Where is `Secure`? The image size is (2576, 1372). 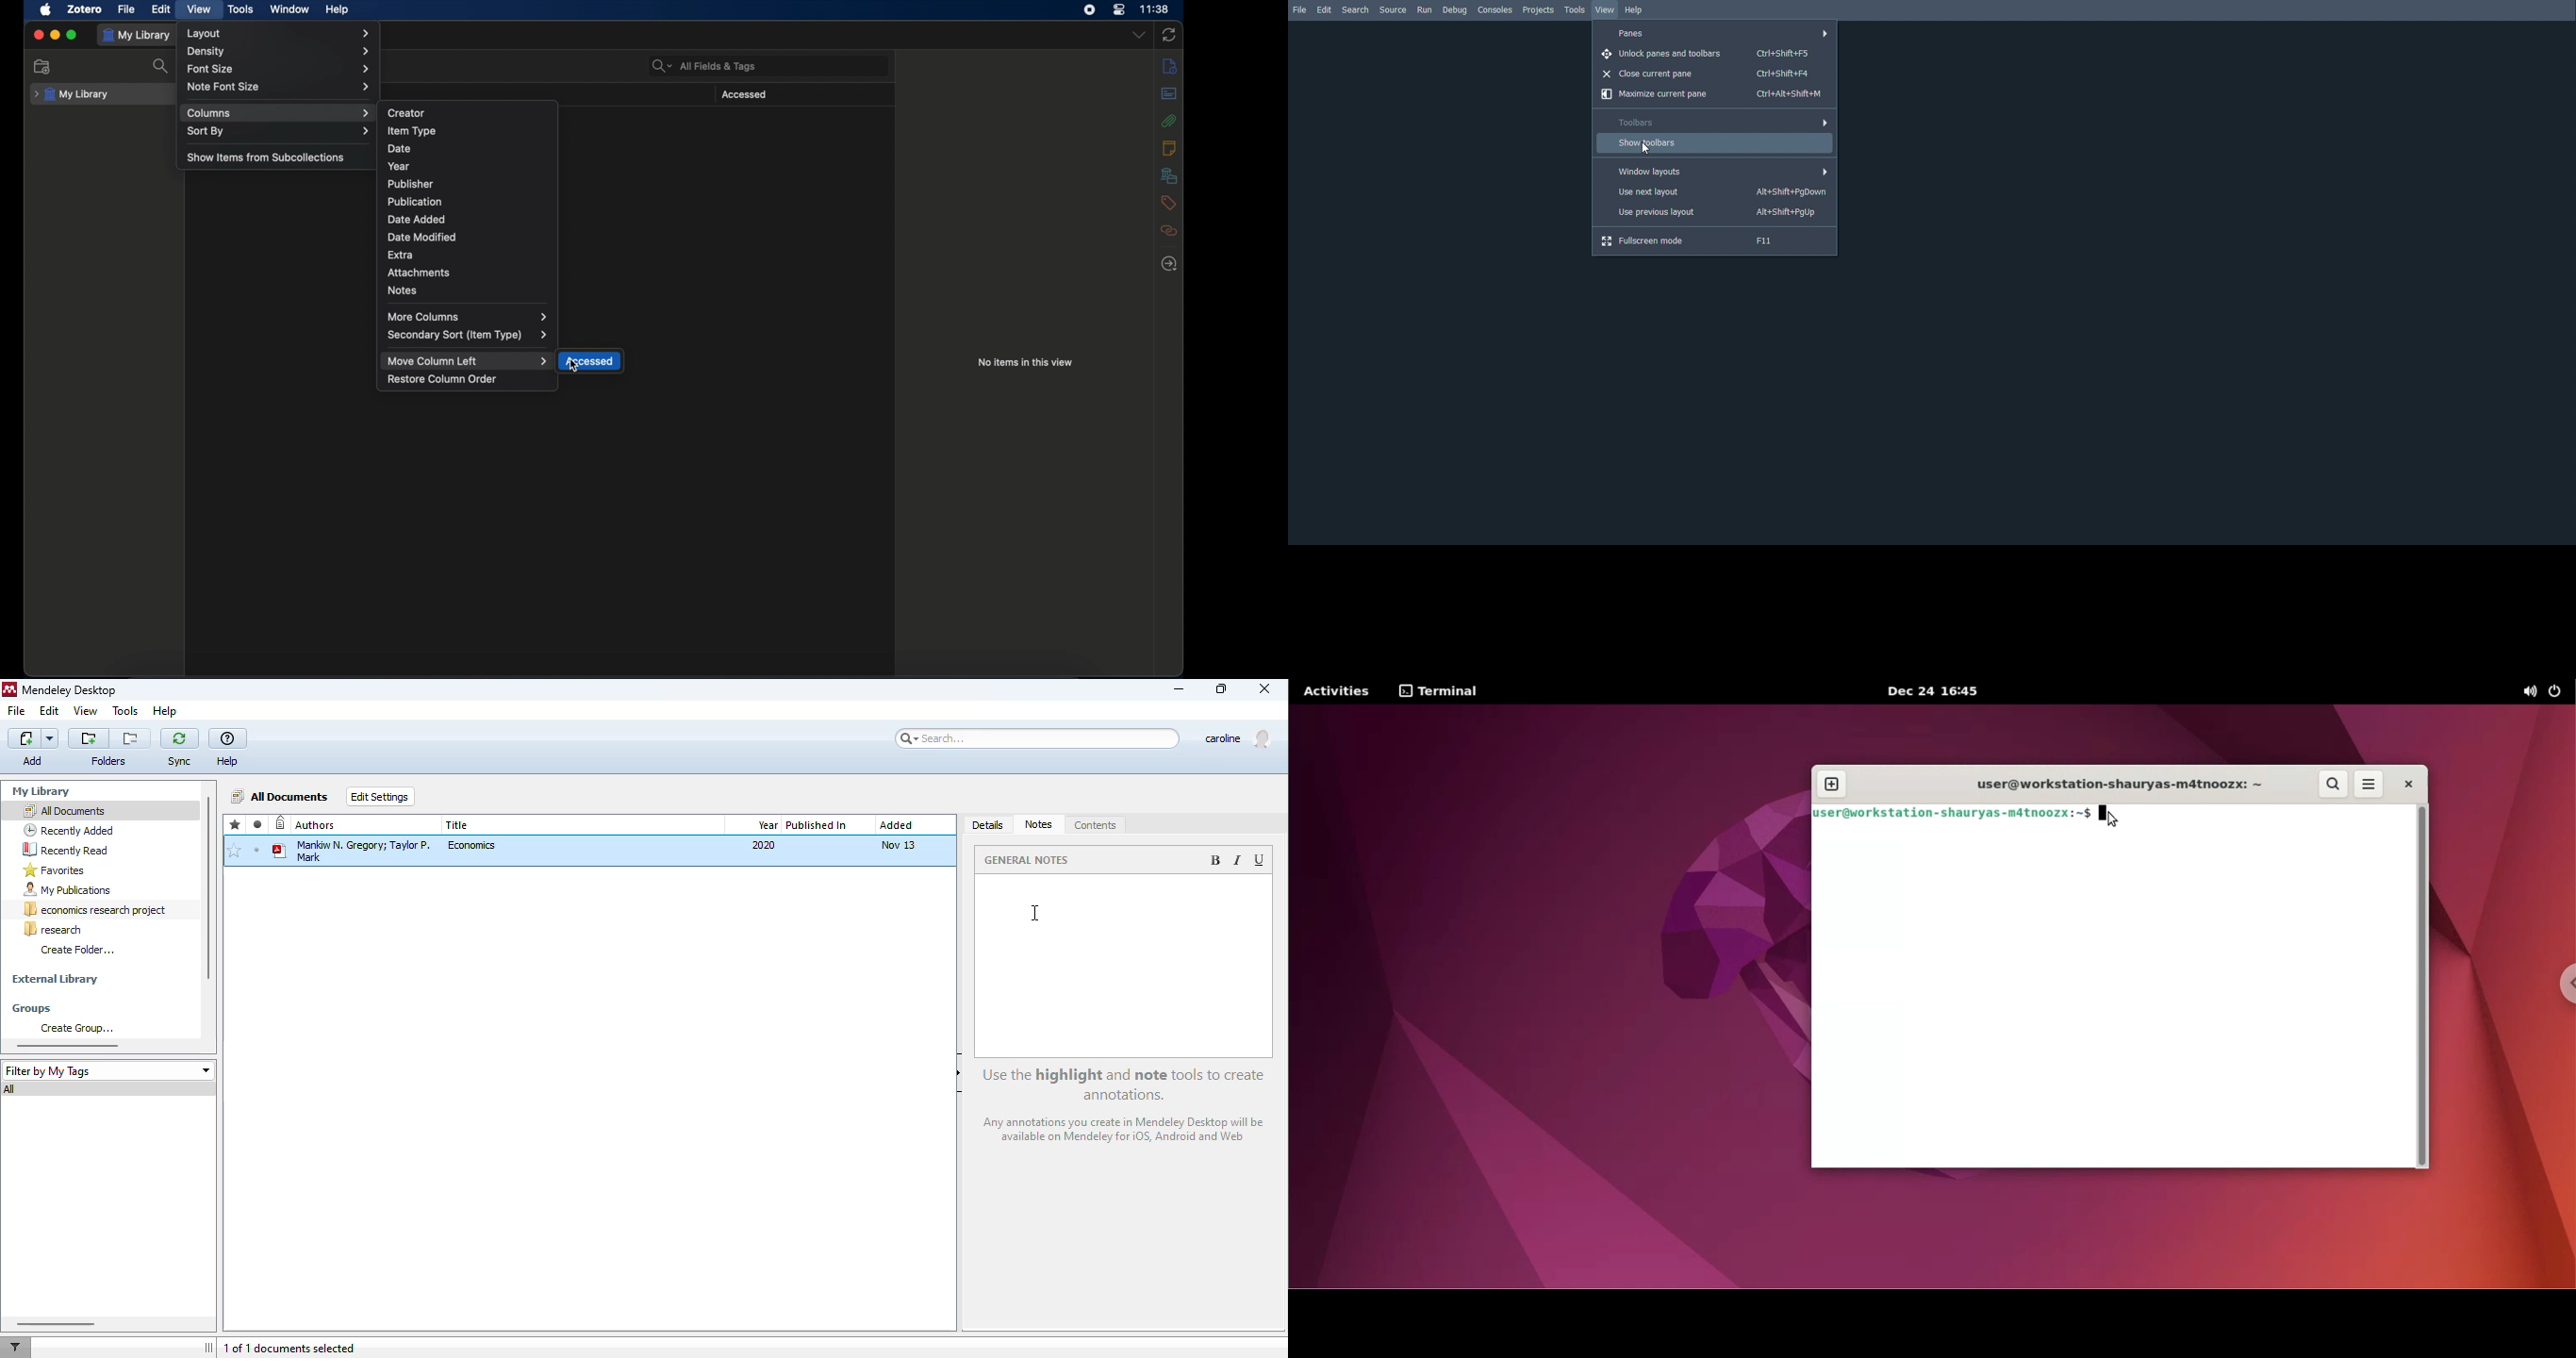
Secure is located at coordinates (1395, 10).